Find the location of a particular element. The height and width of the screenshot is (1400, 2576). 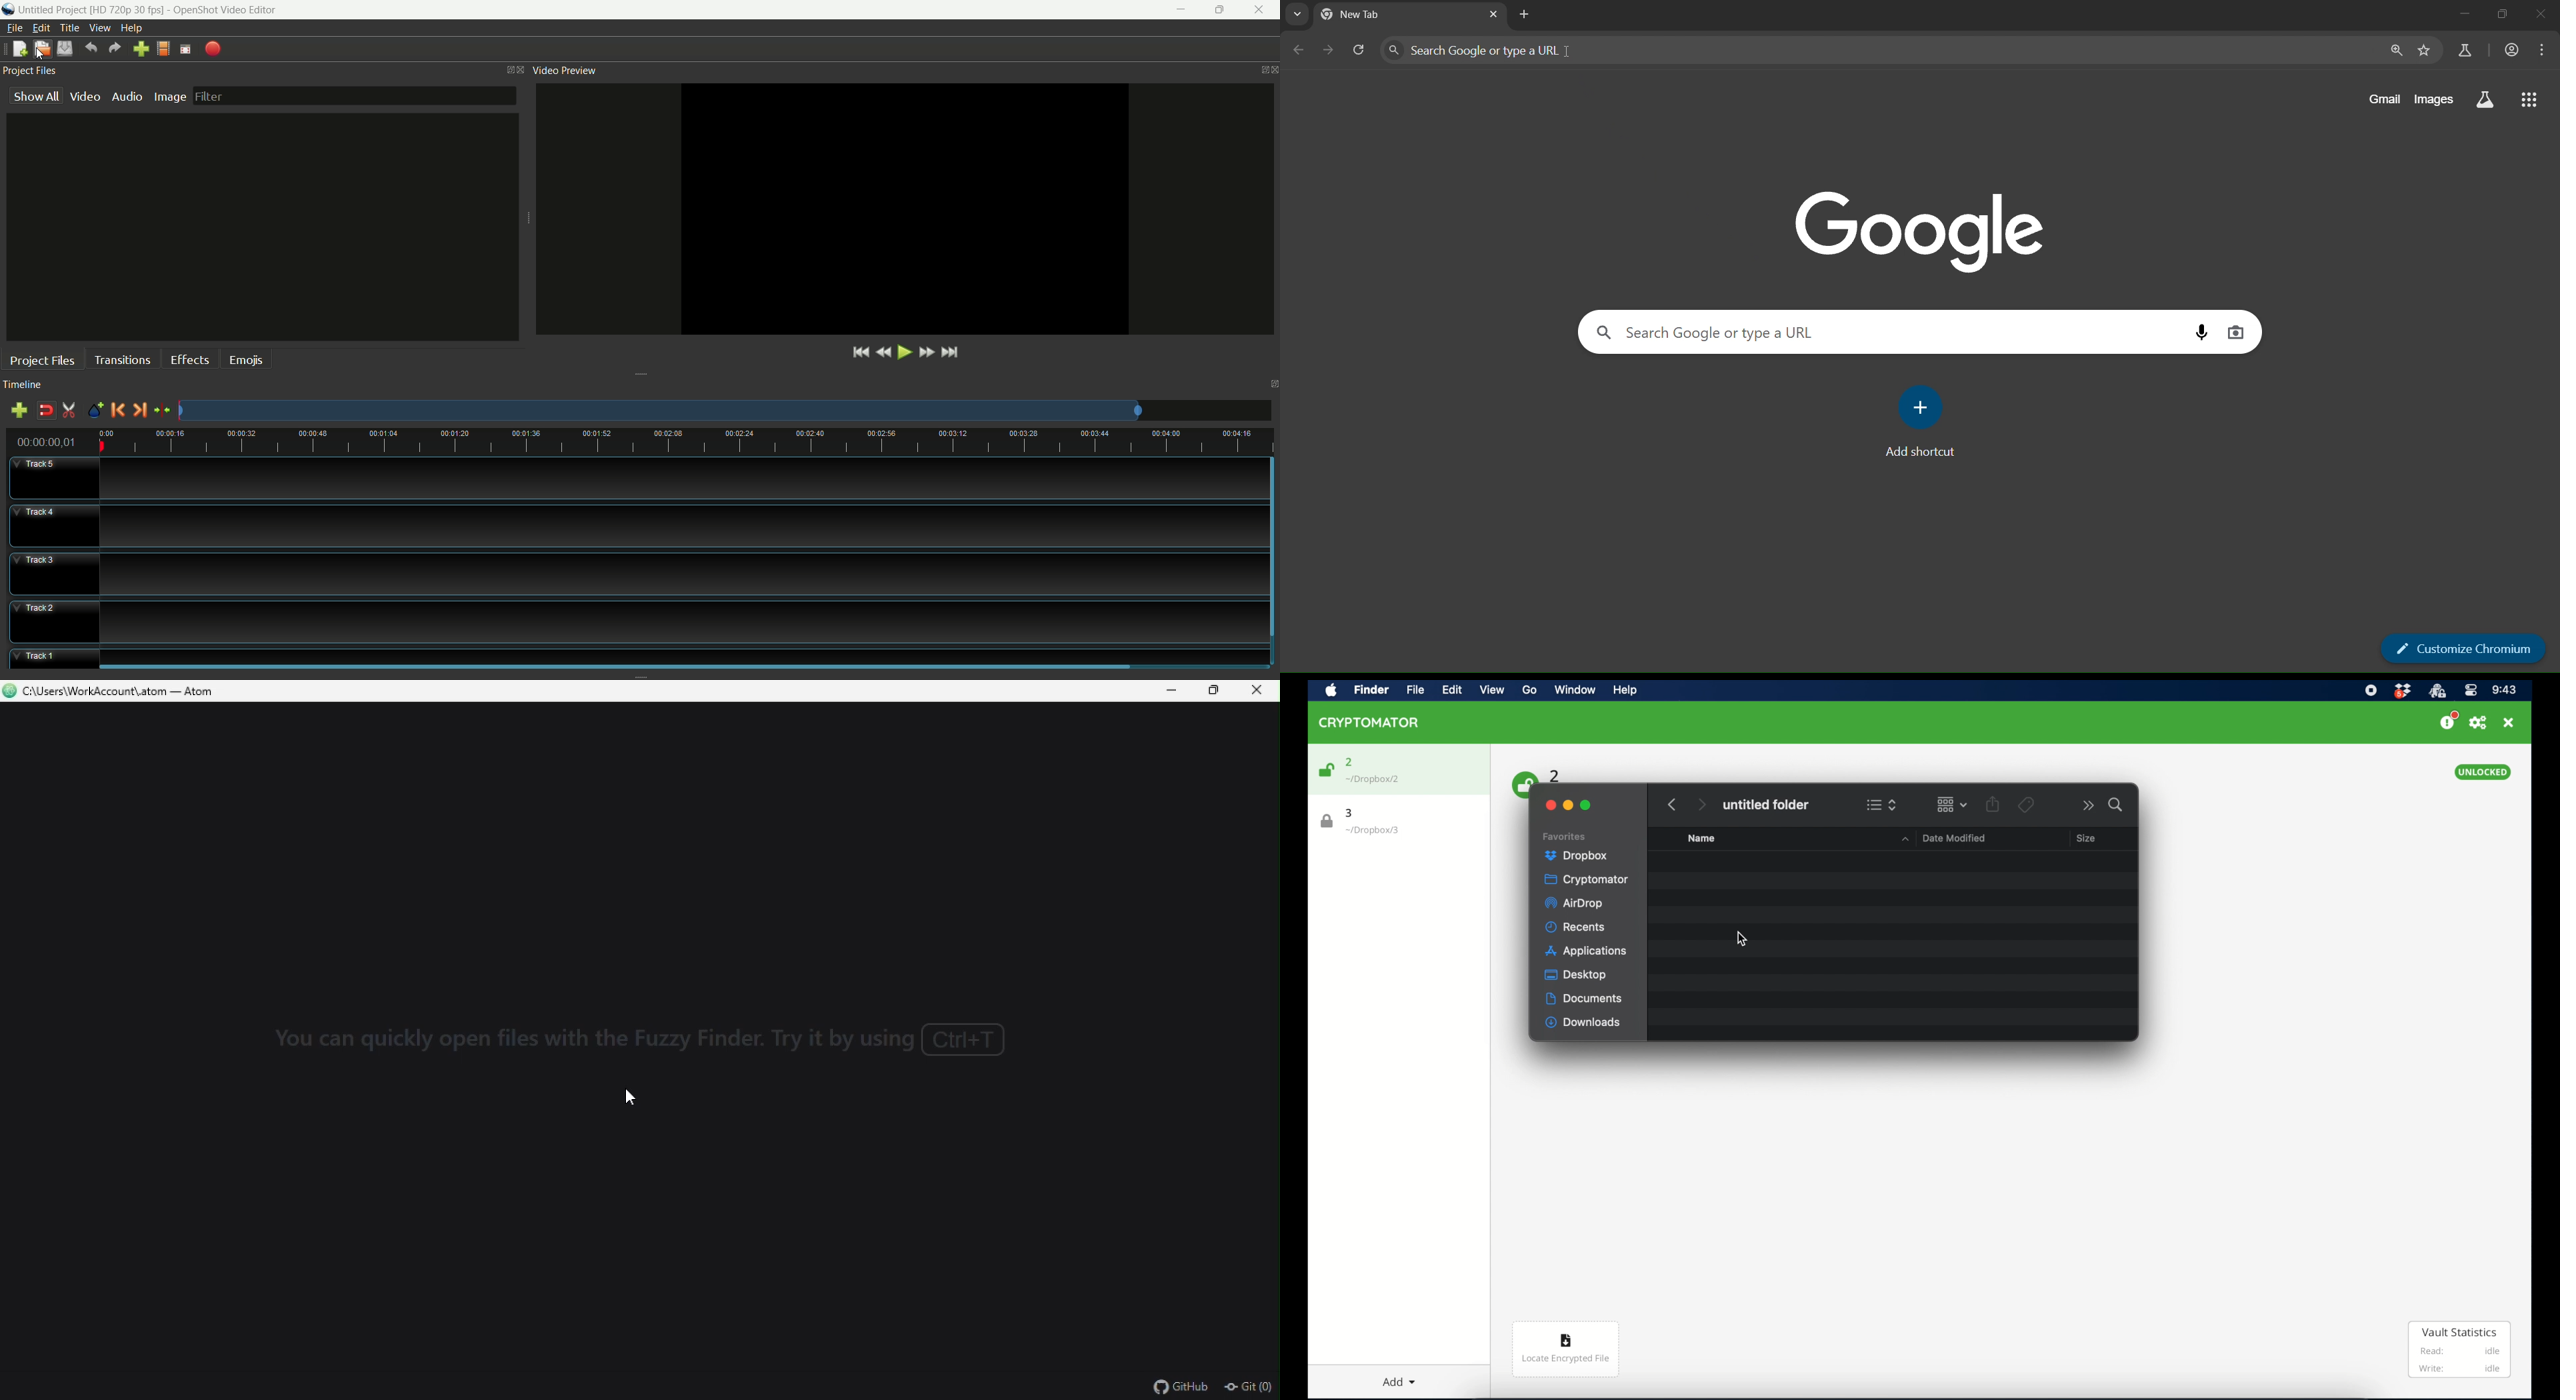

logo is located at coordinates (8, 10).